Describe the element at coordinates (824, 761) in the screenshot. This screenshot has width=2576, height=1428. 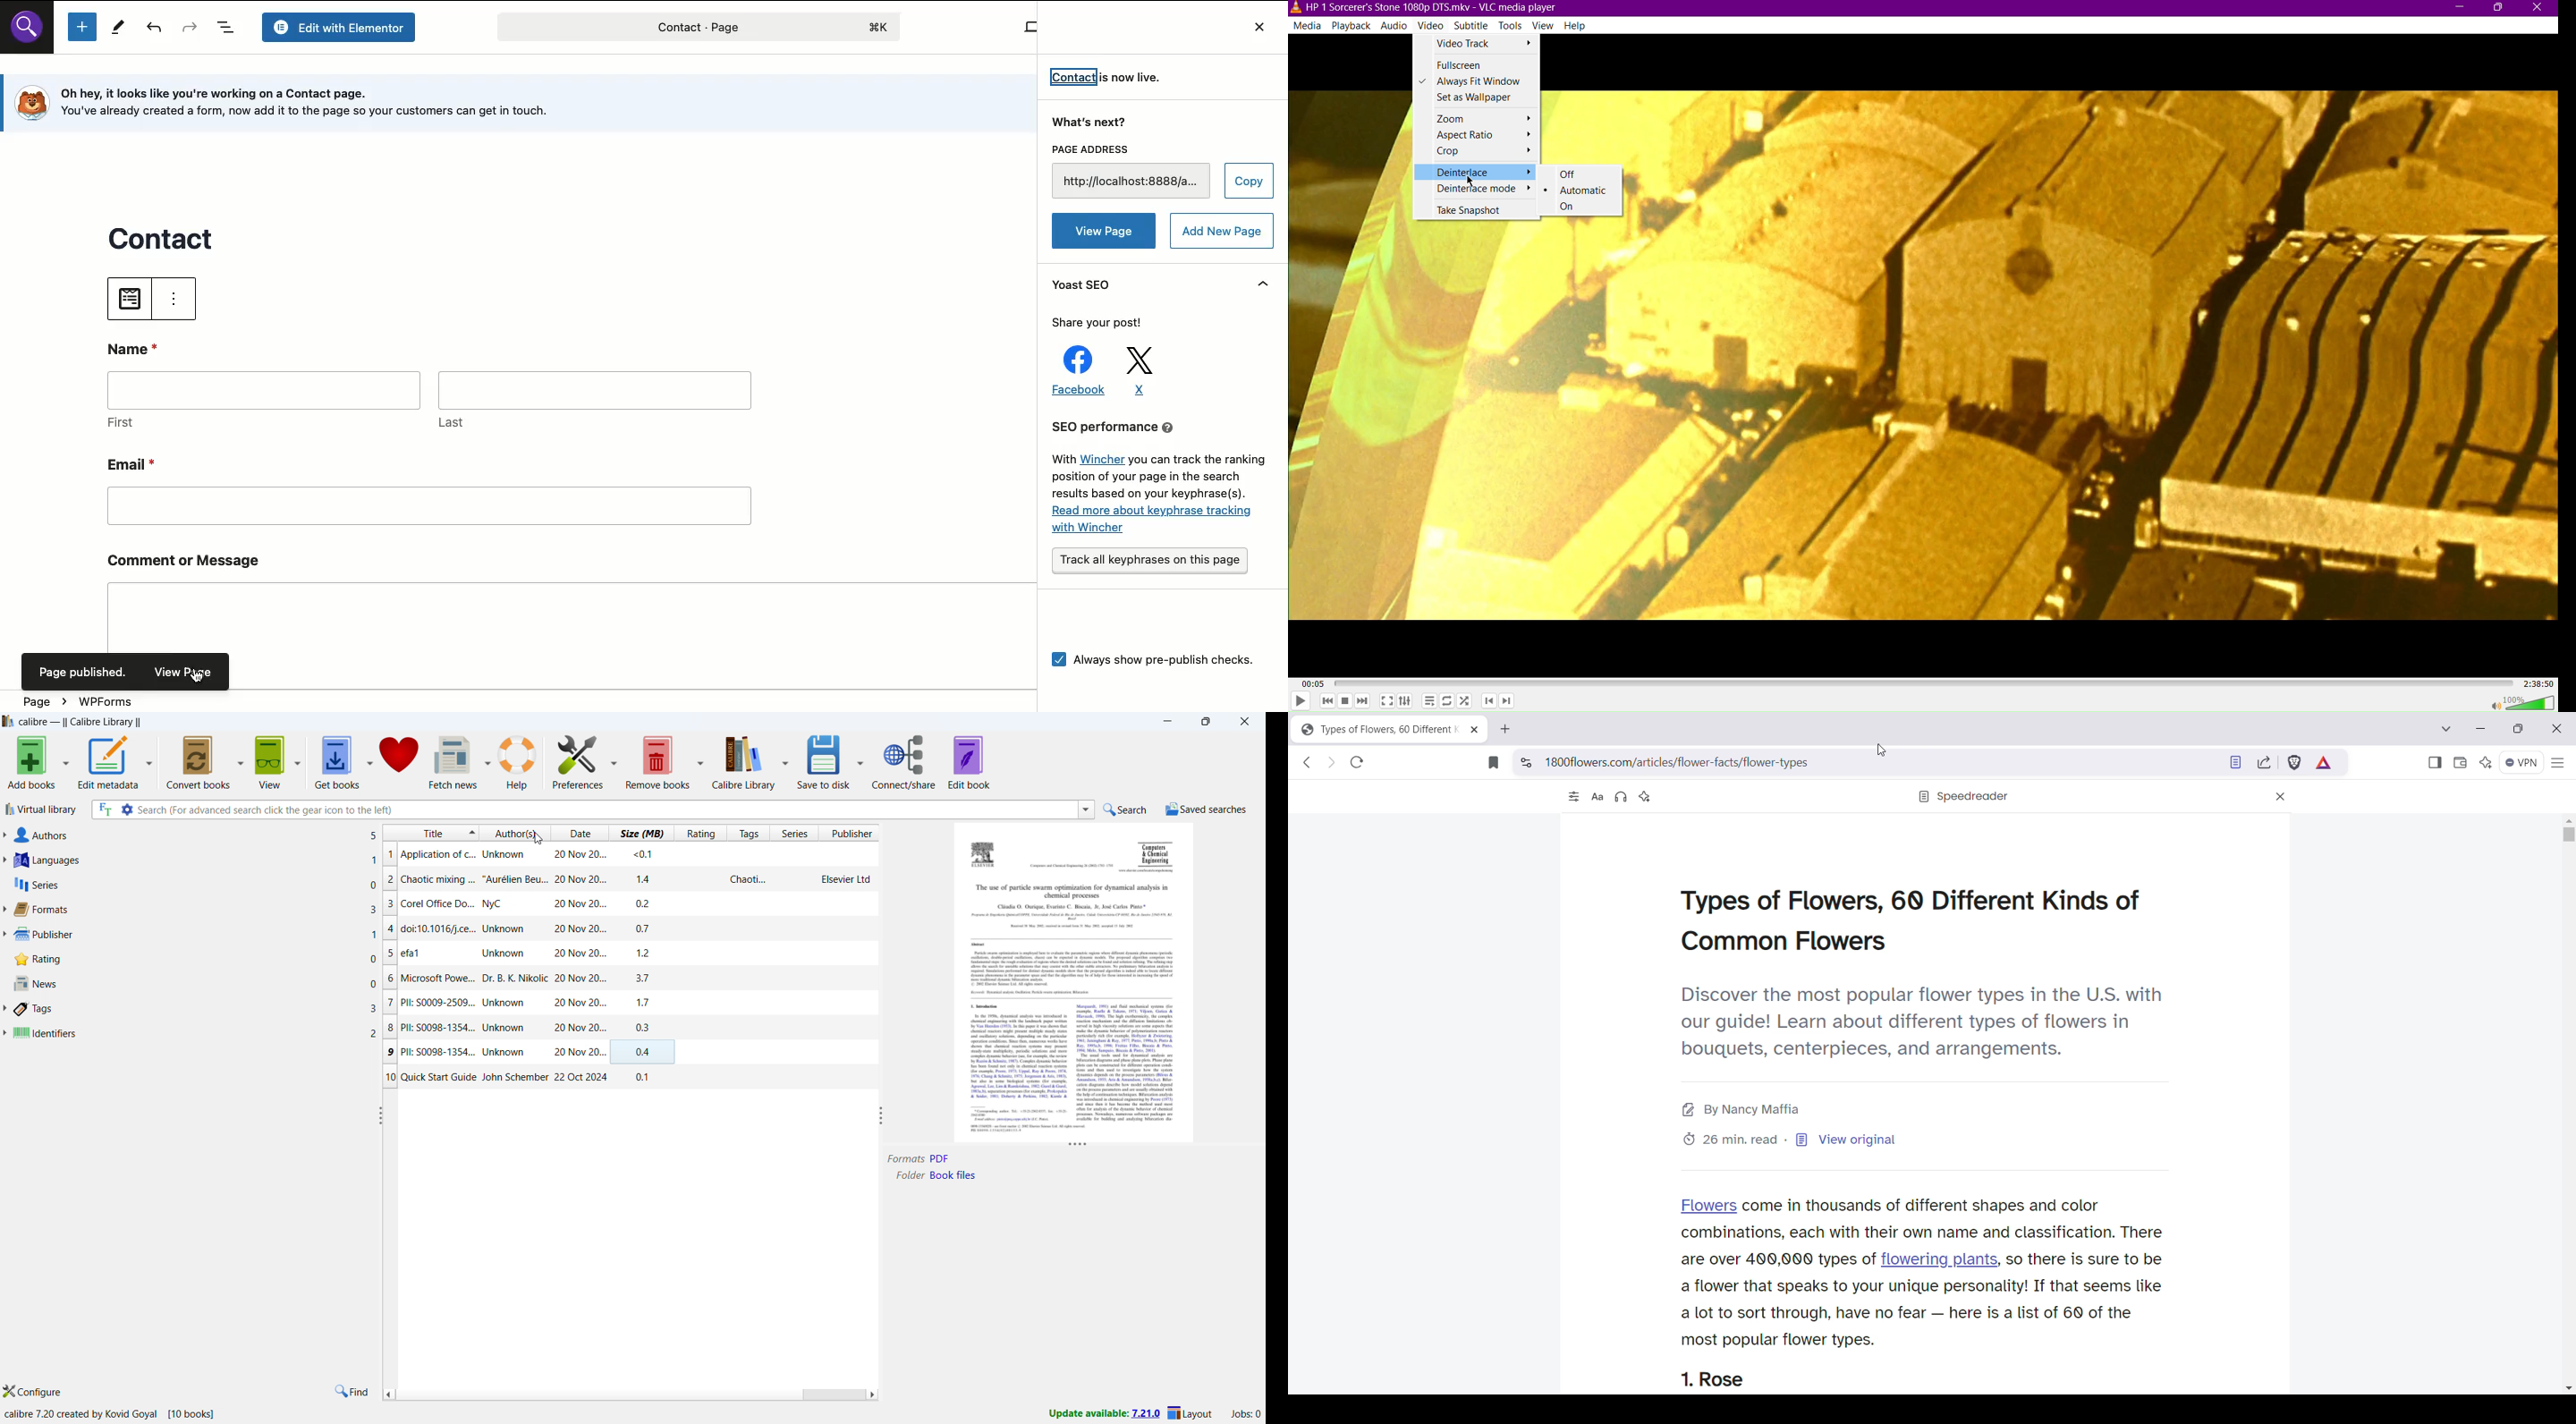
I see `Save to disk` at that location.